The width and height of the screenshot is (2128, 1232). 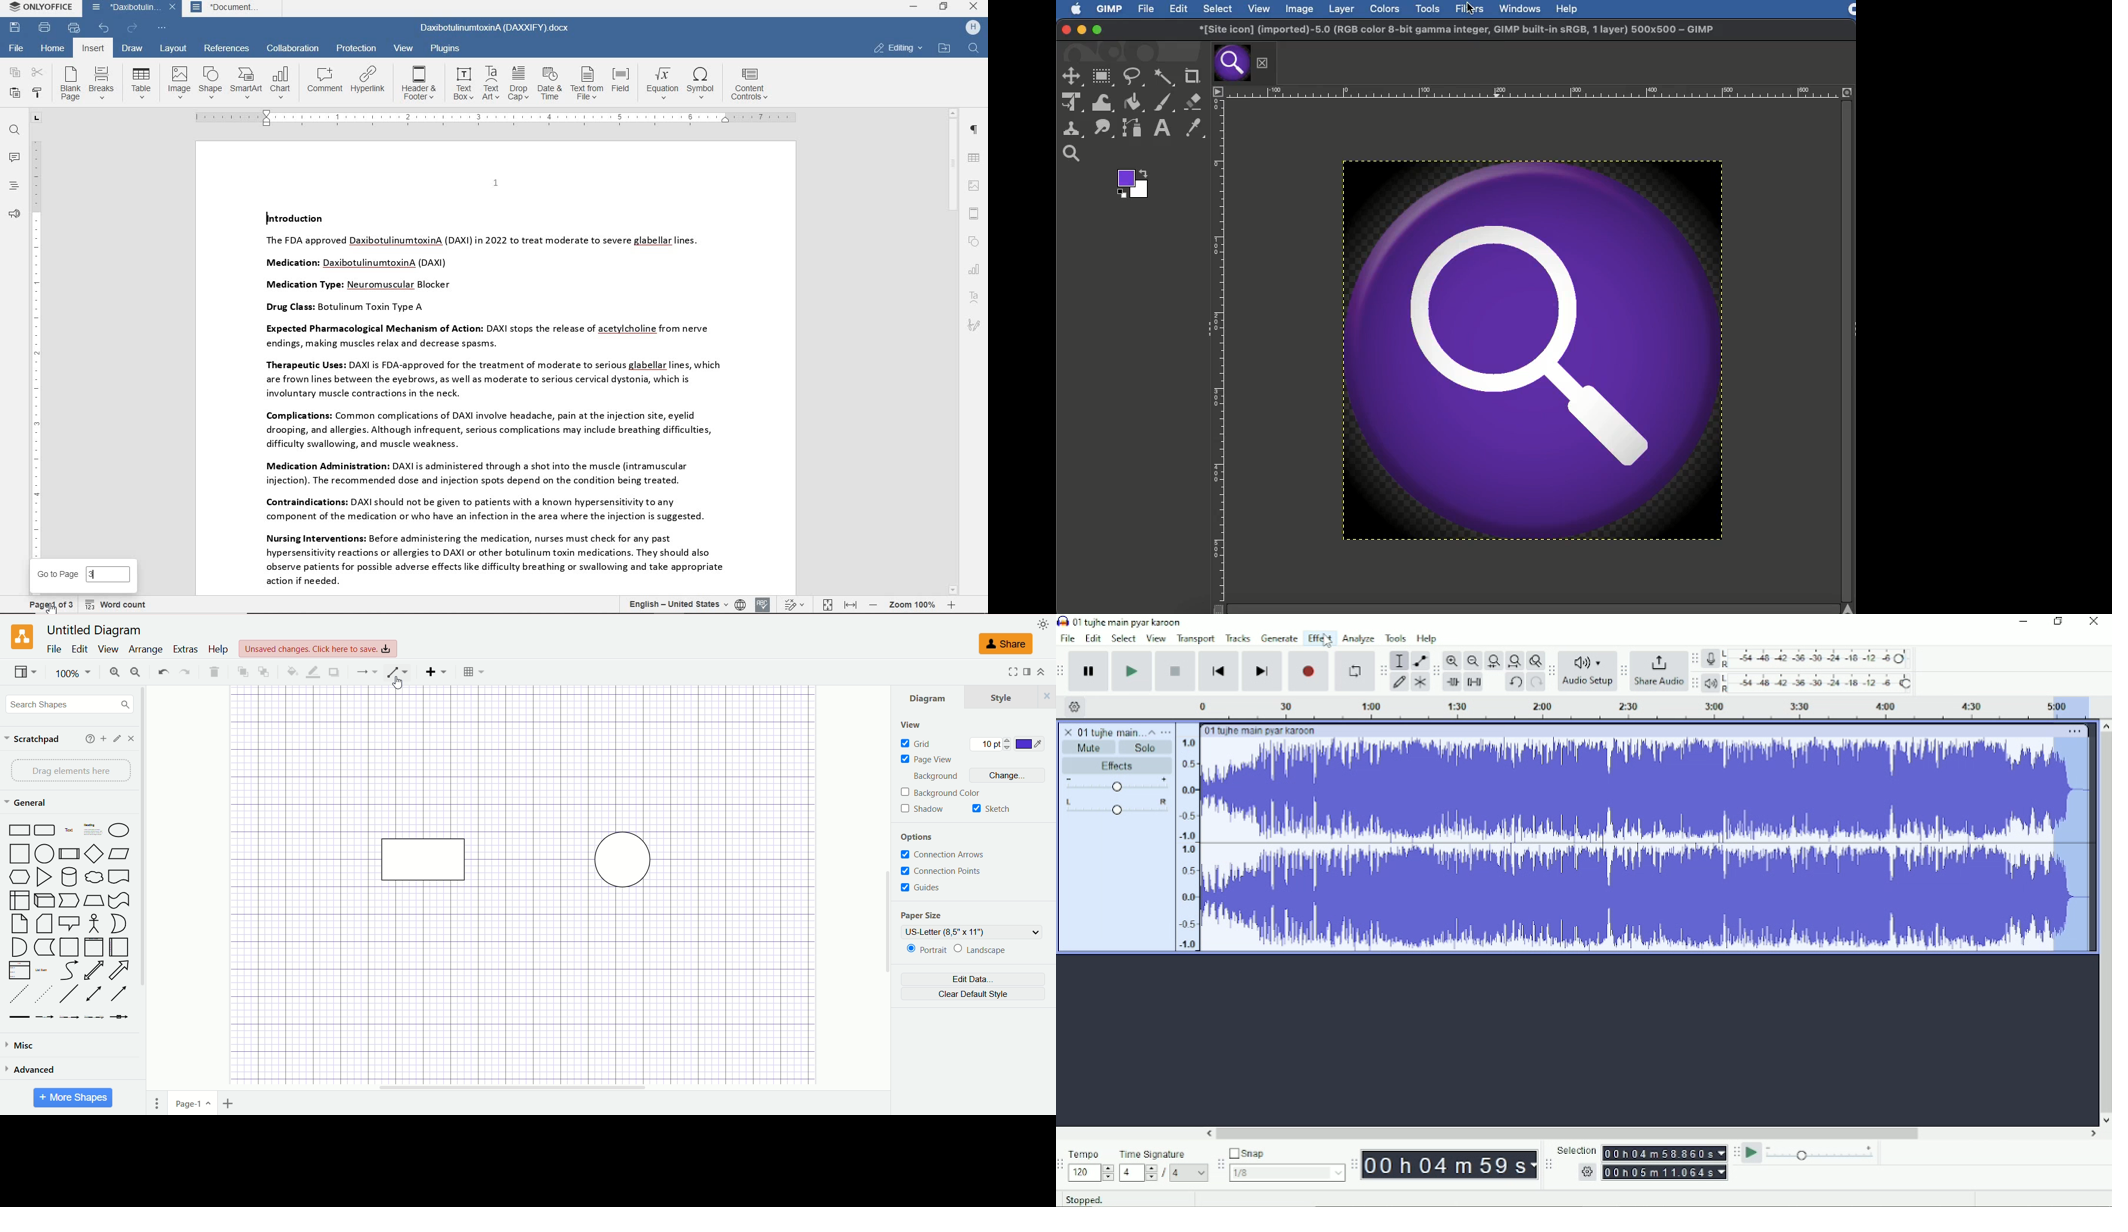 I want to click on Connector with Label, so click(x=45, y=1020).